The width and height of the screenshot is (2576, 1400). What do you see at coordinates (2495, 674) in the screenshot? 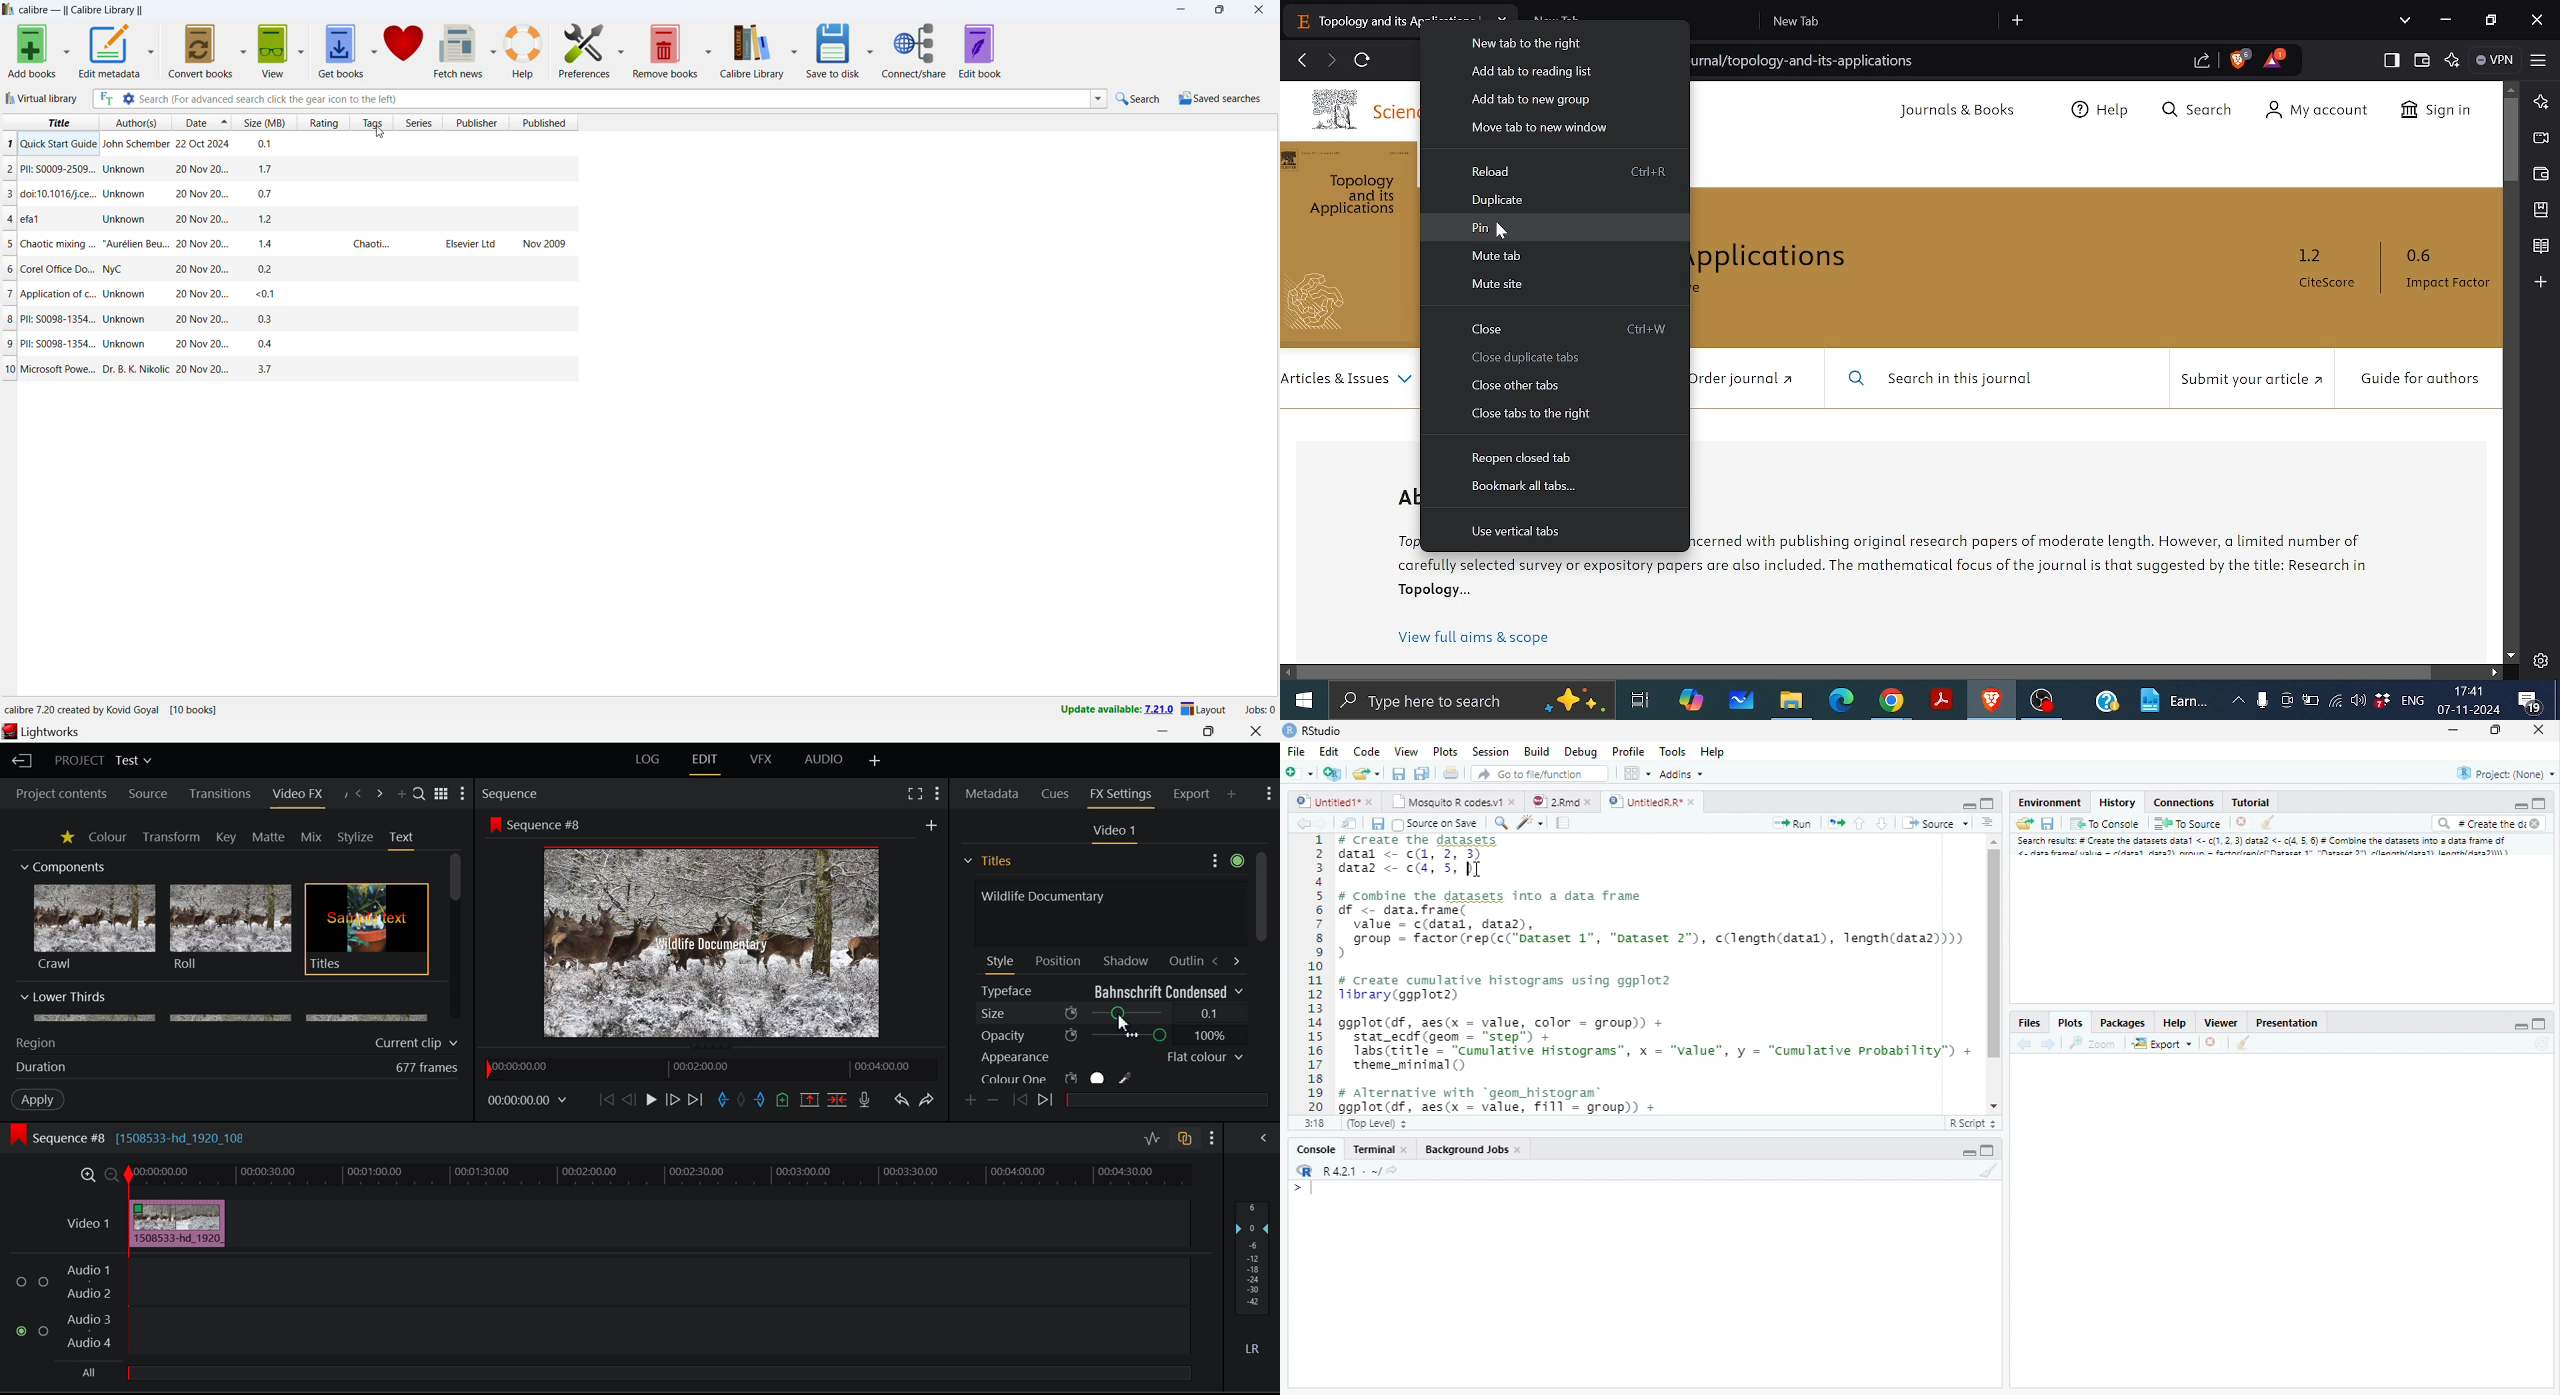
I see `Move right` at bounding box center [2495, 674].